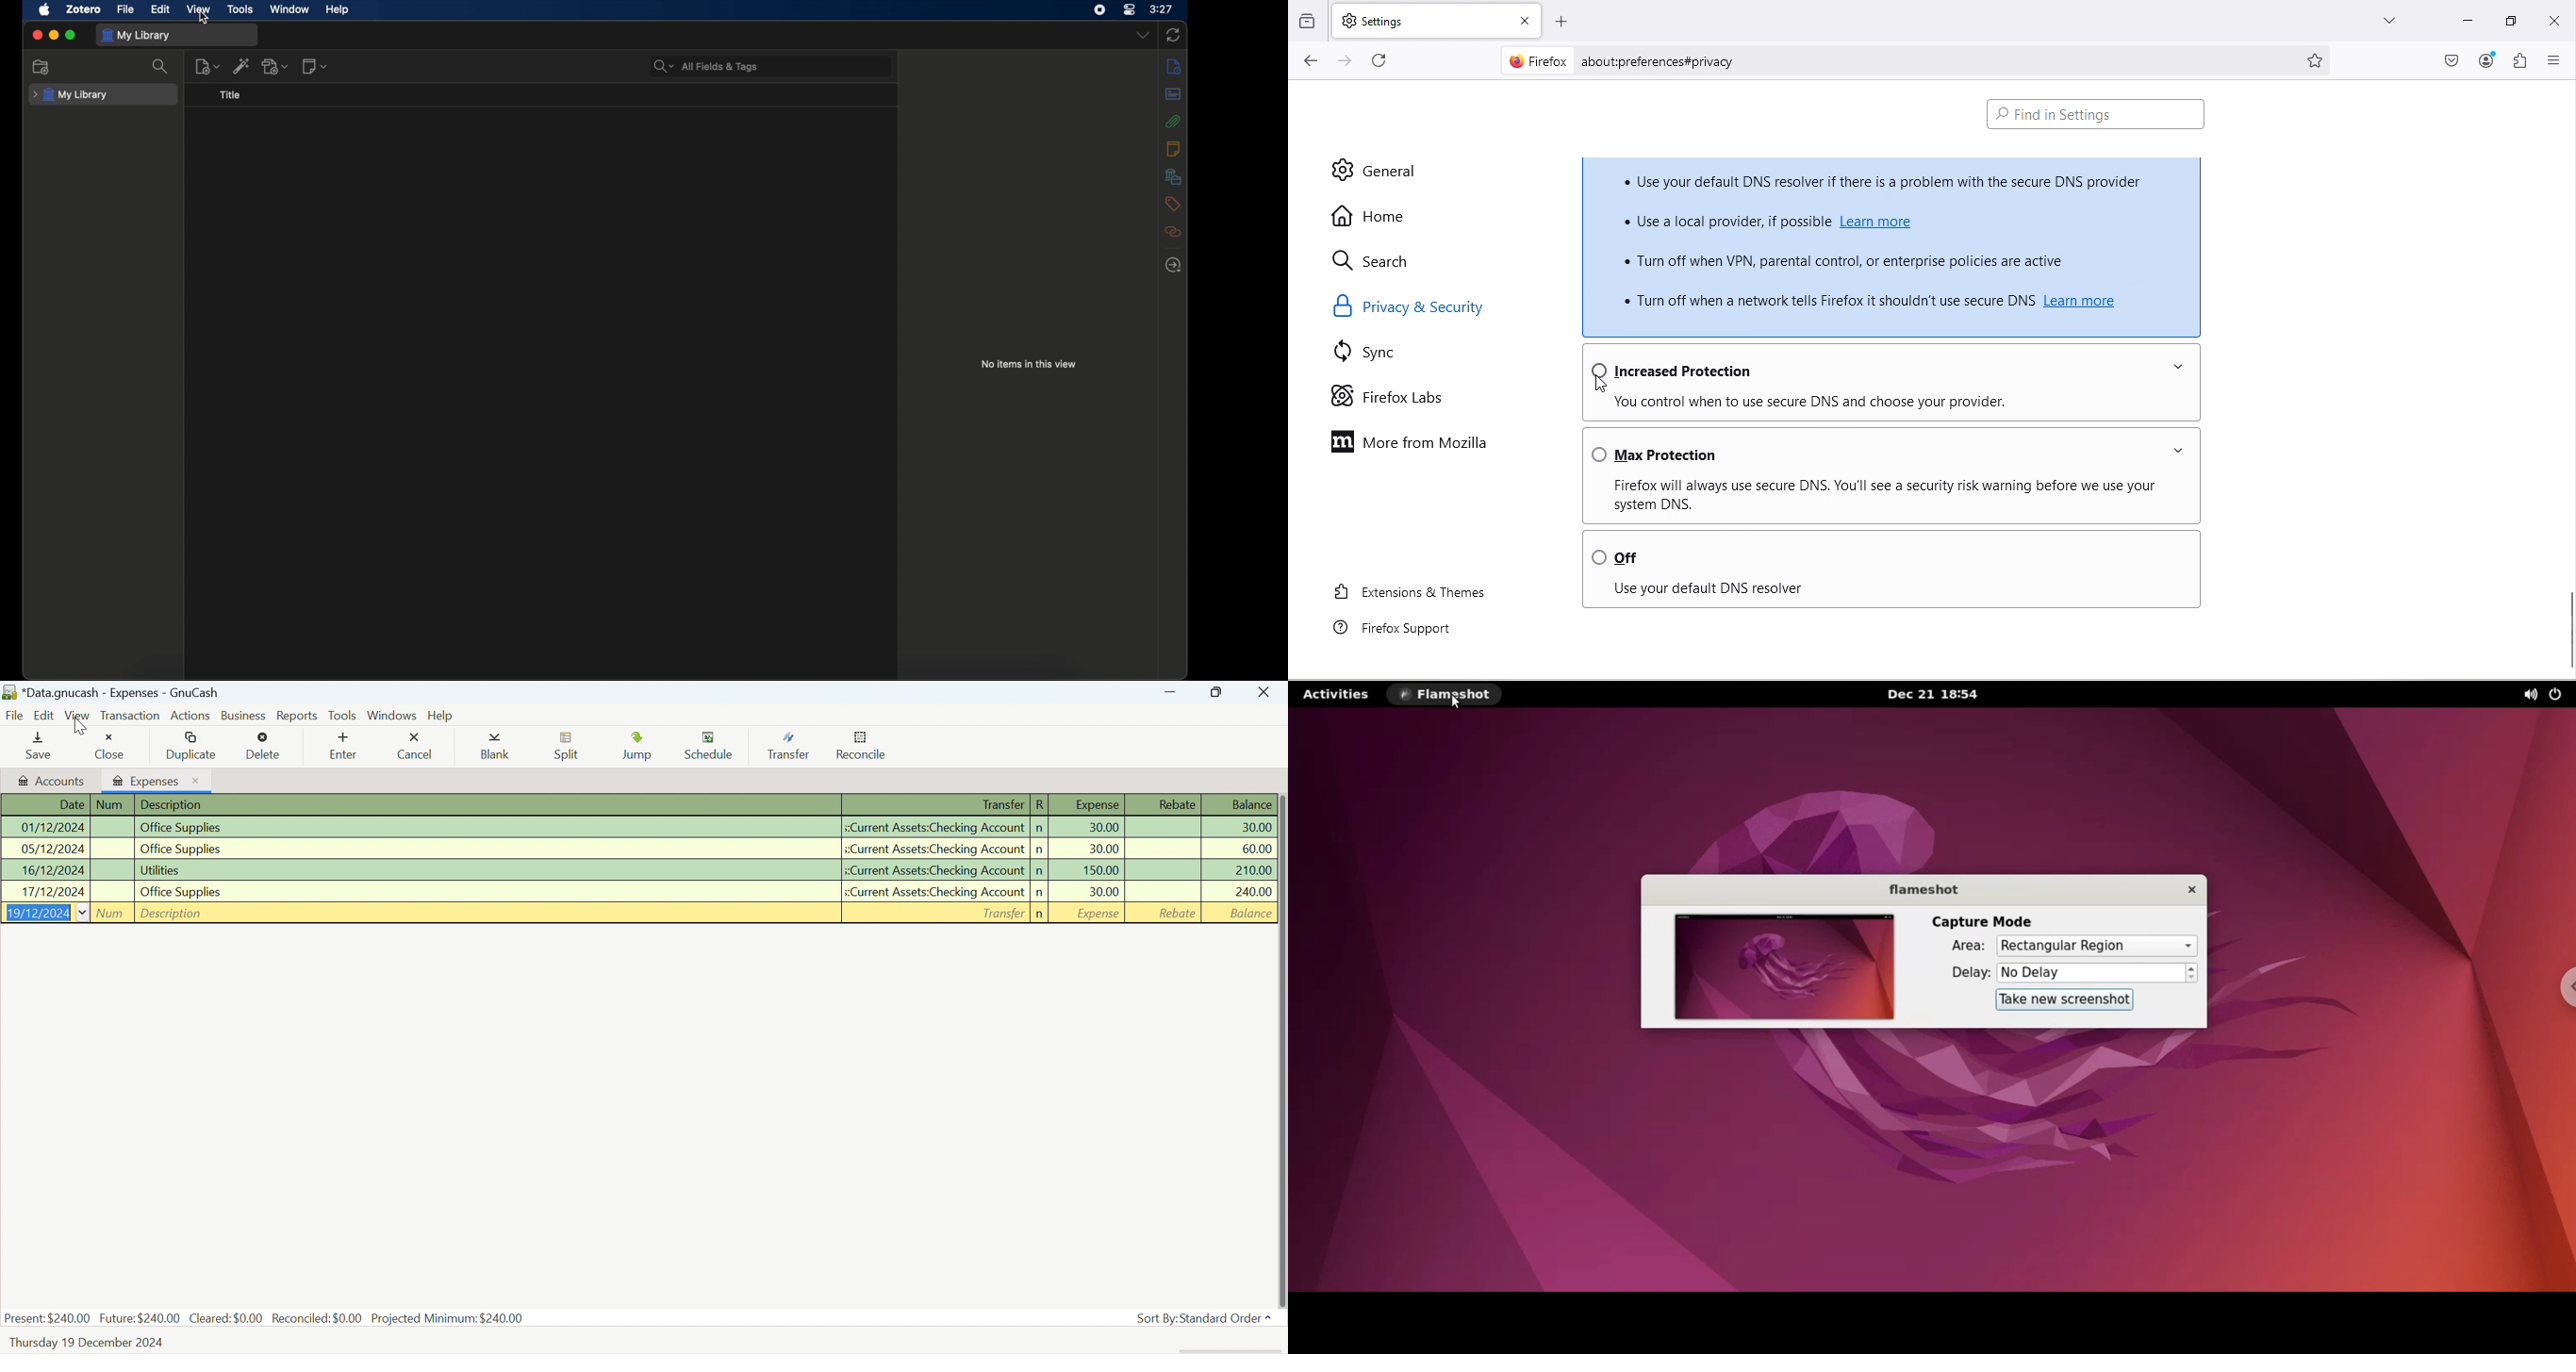  Describe the element at coordinates (570, 748) in the screenshot. I see `Split` at that location.